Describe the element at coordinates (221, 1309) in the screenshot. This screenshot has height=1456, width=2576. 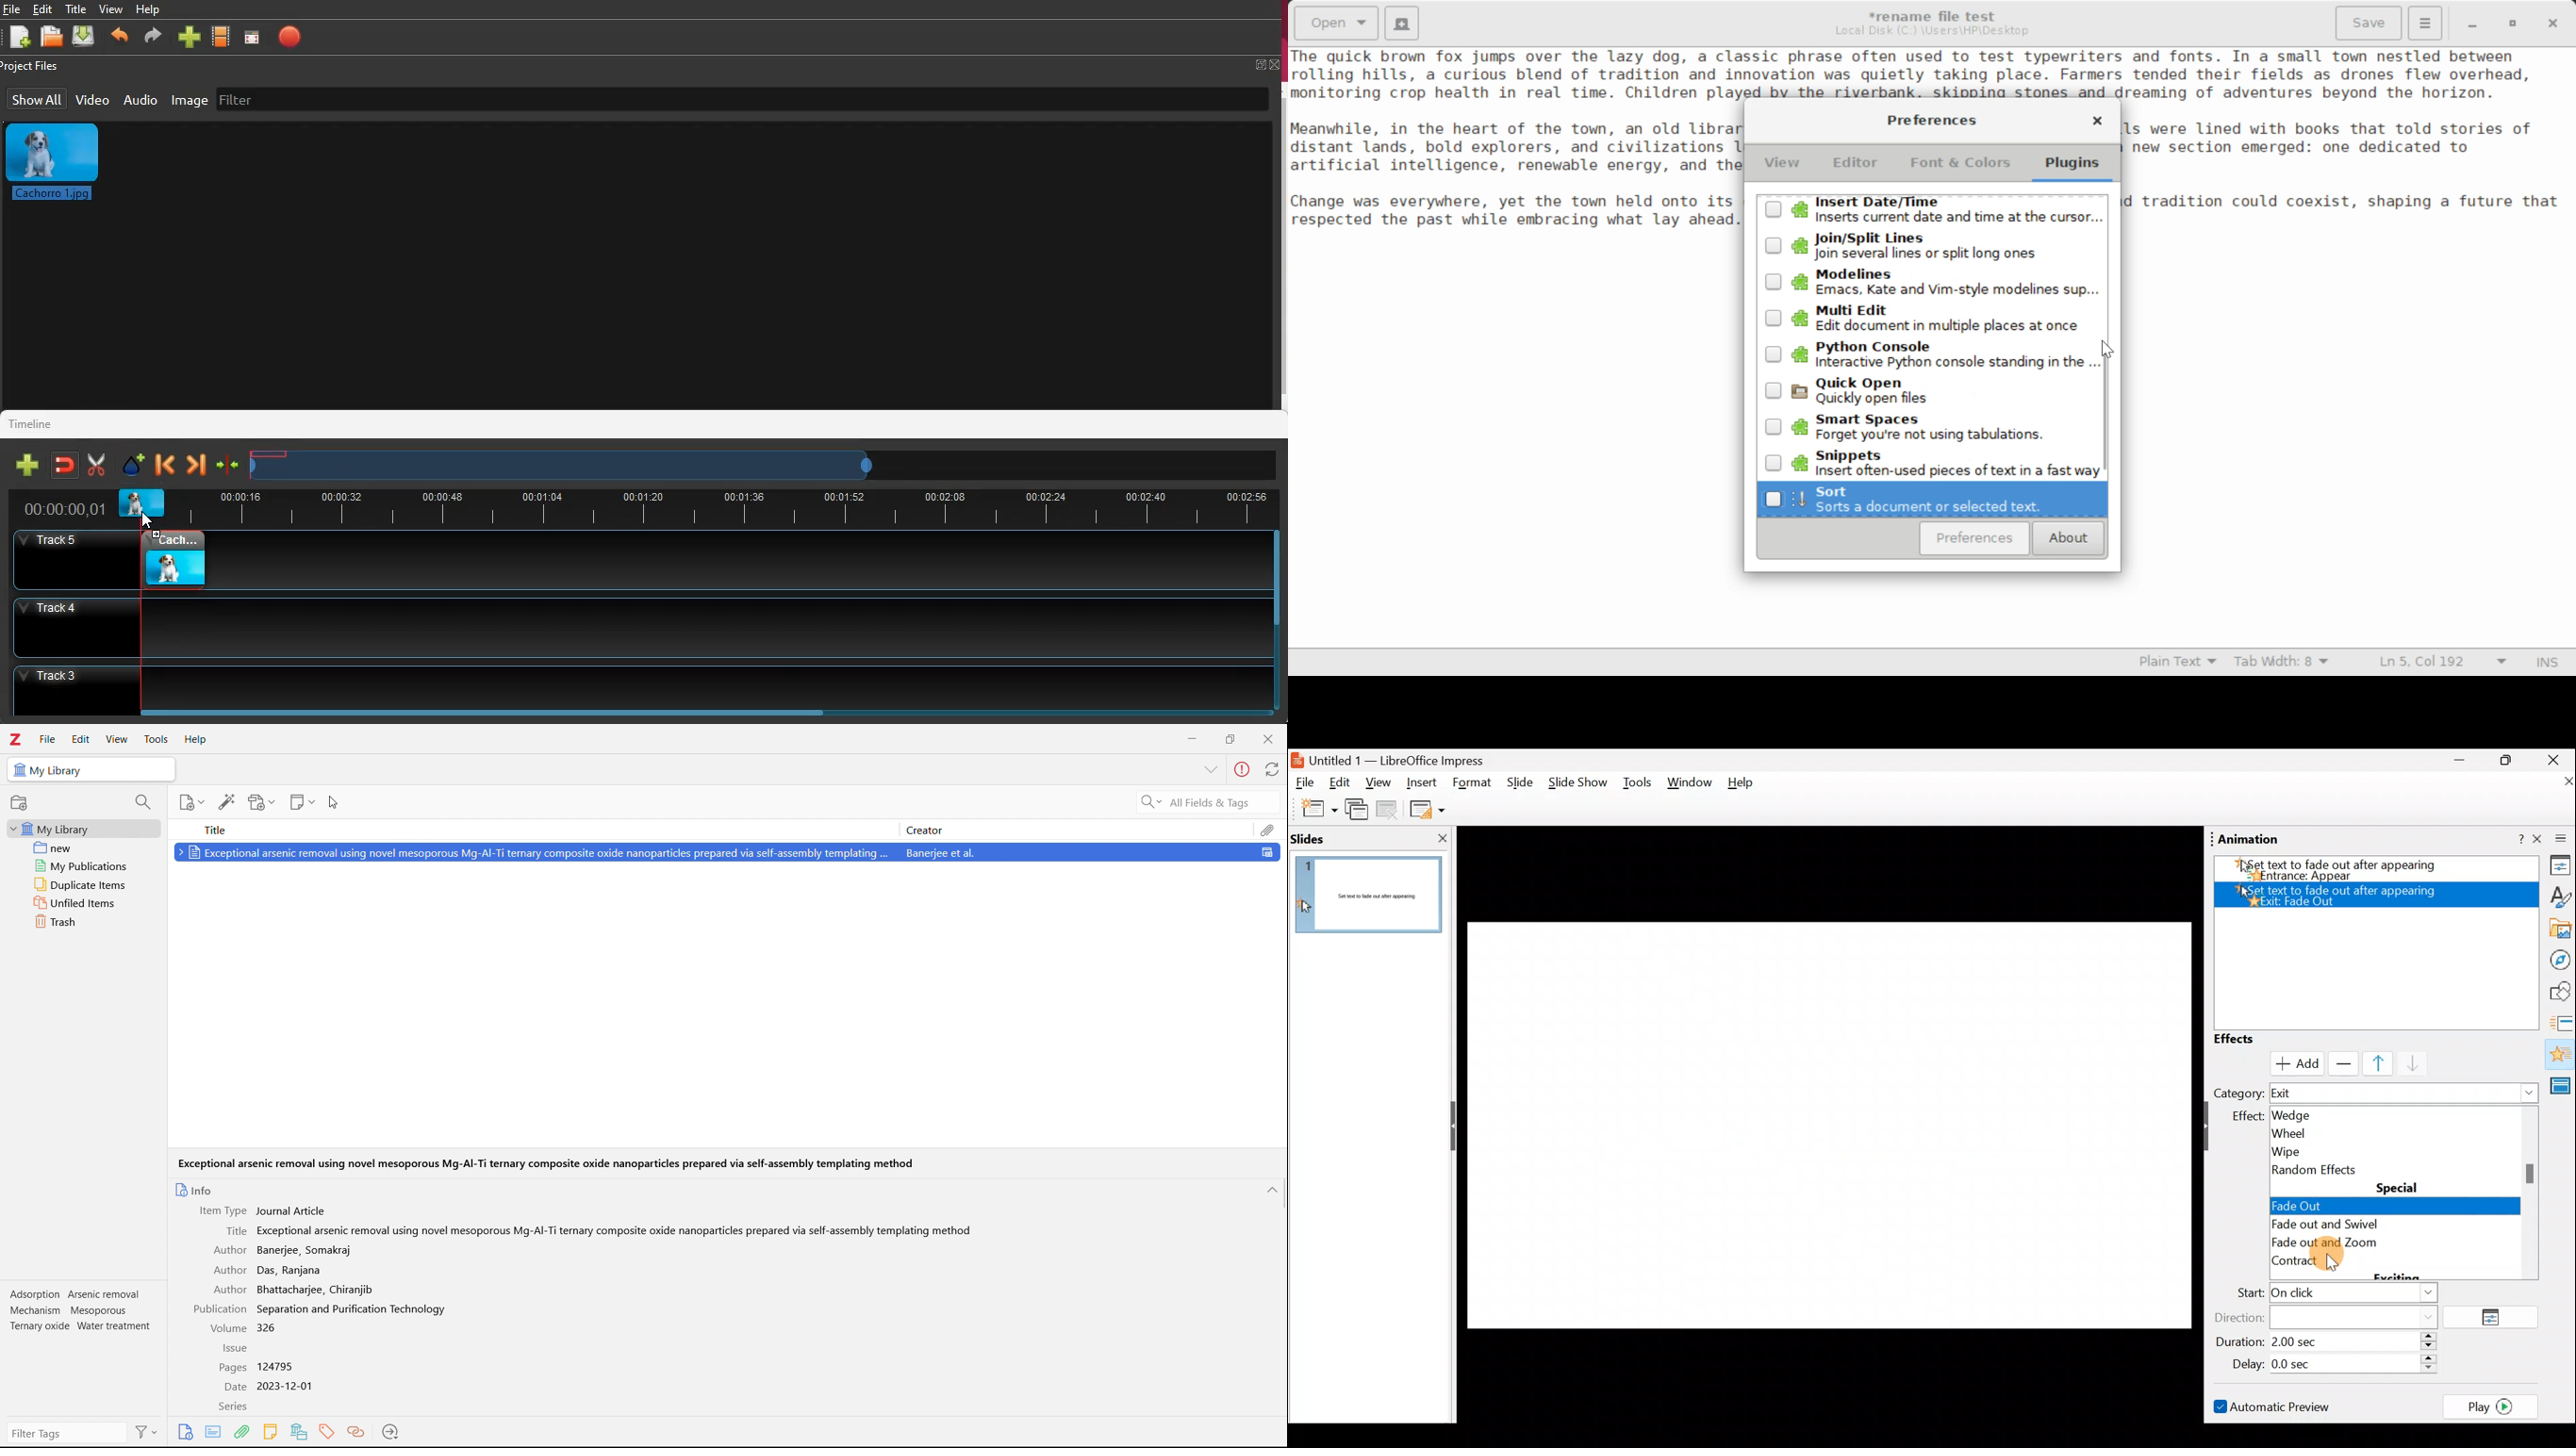
I see `Publication` at that location.